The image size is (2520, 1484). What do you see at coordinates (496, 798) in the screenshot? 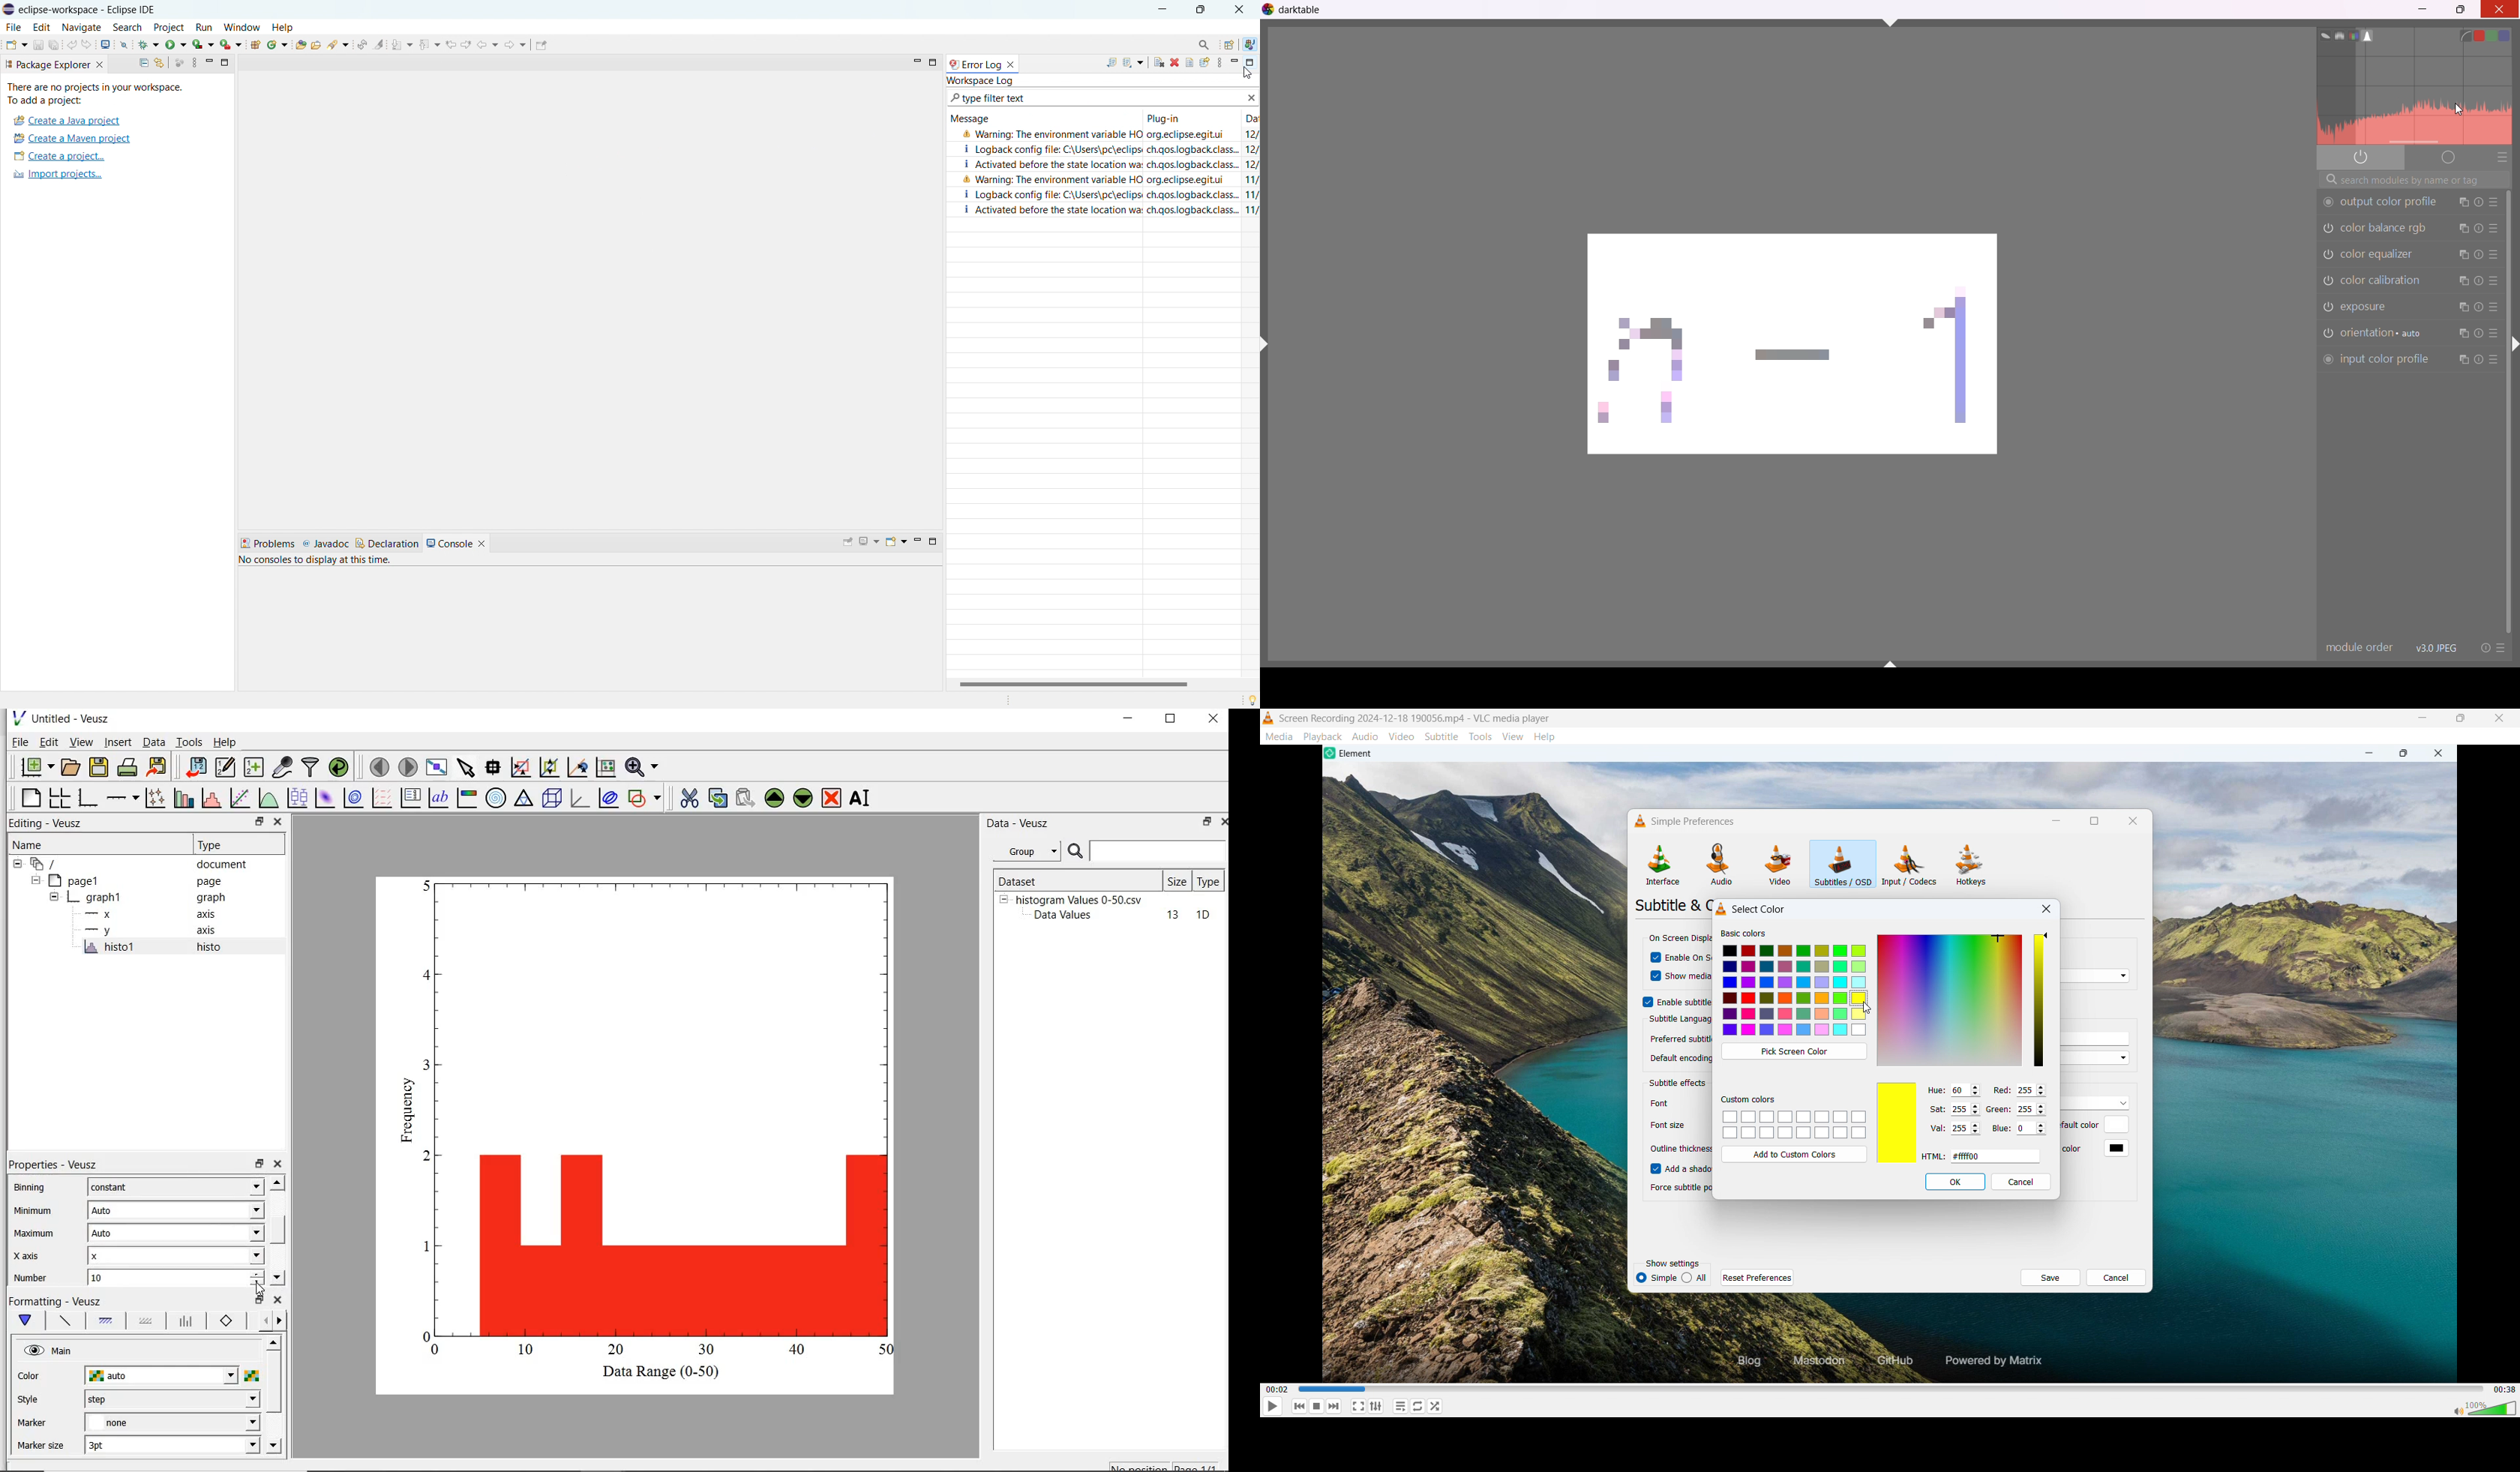
I see `polar graph` at bounding box center [496, 798].